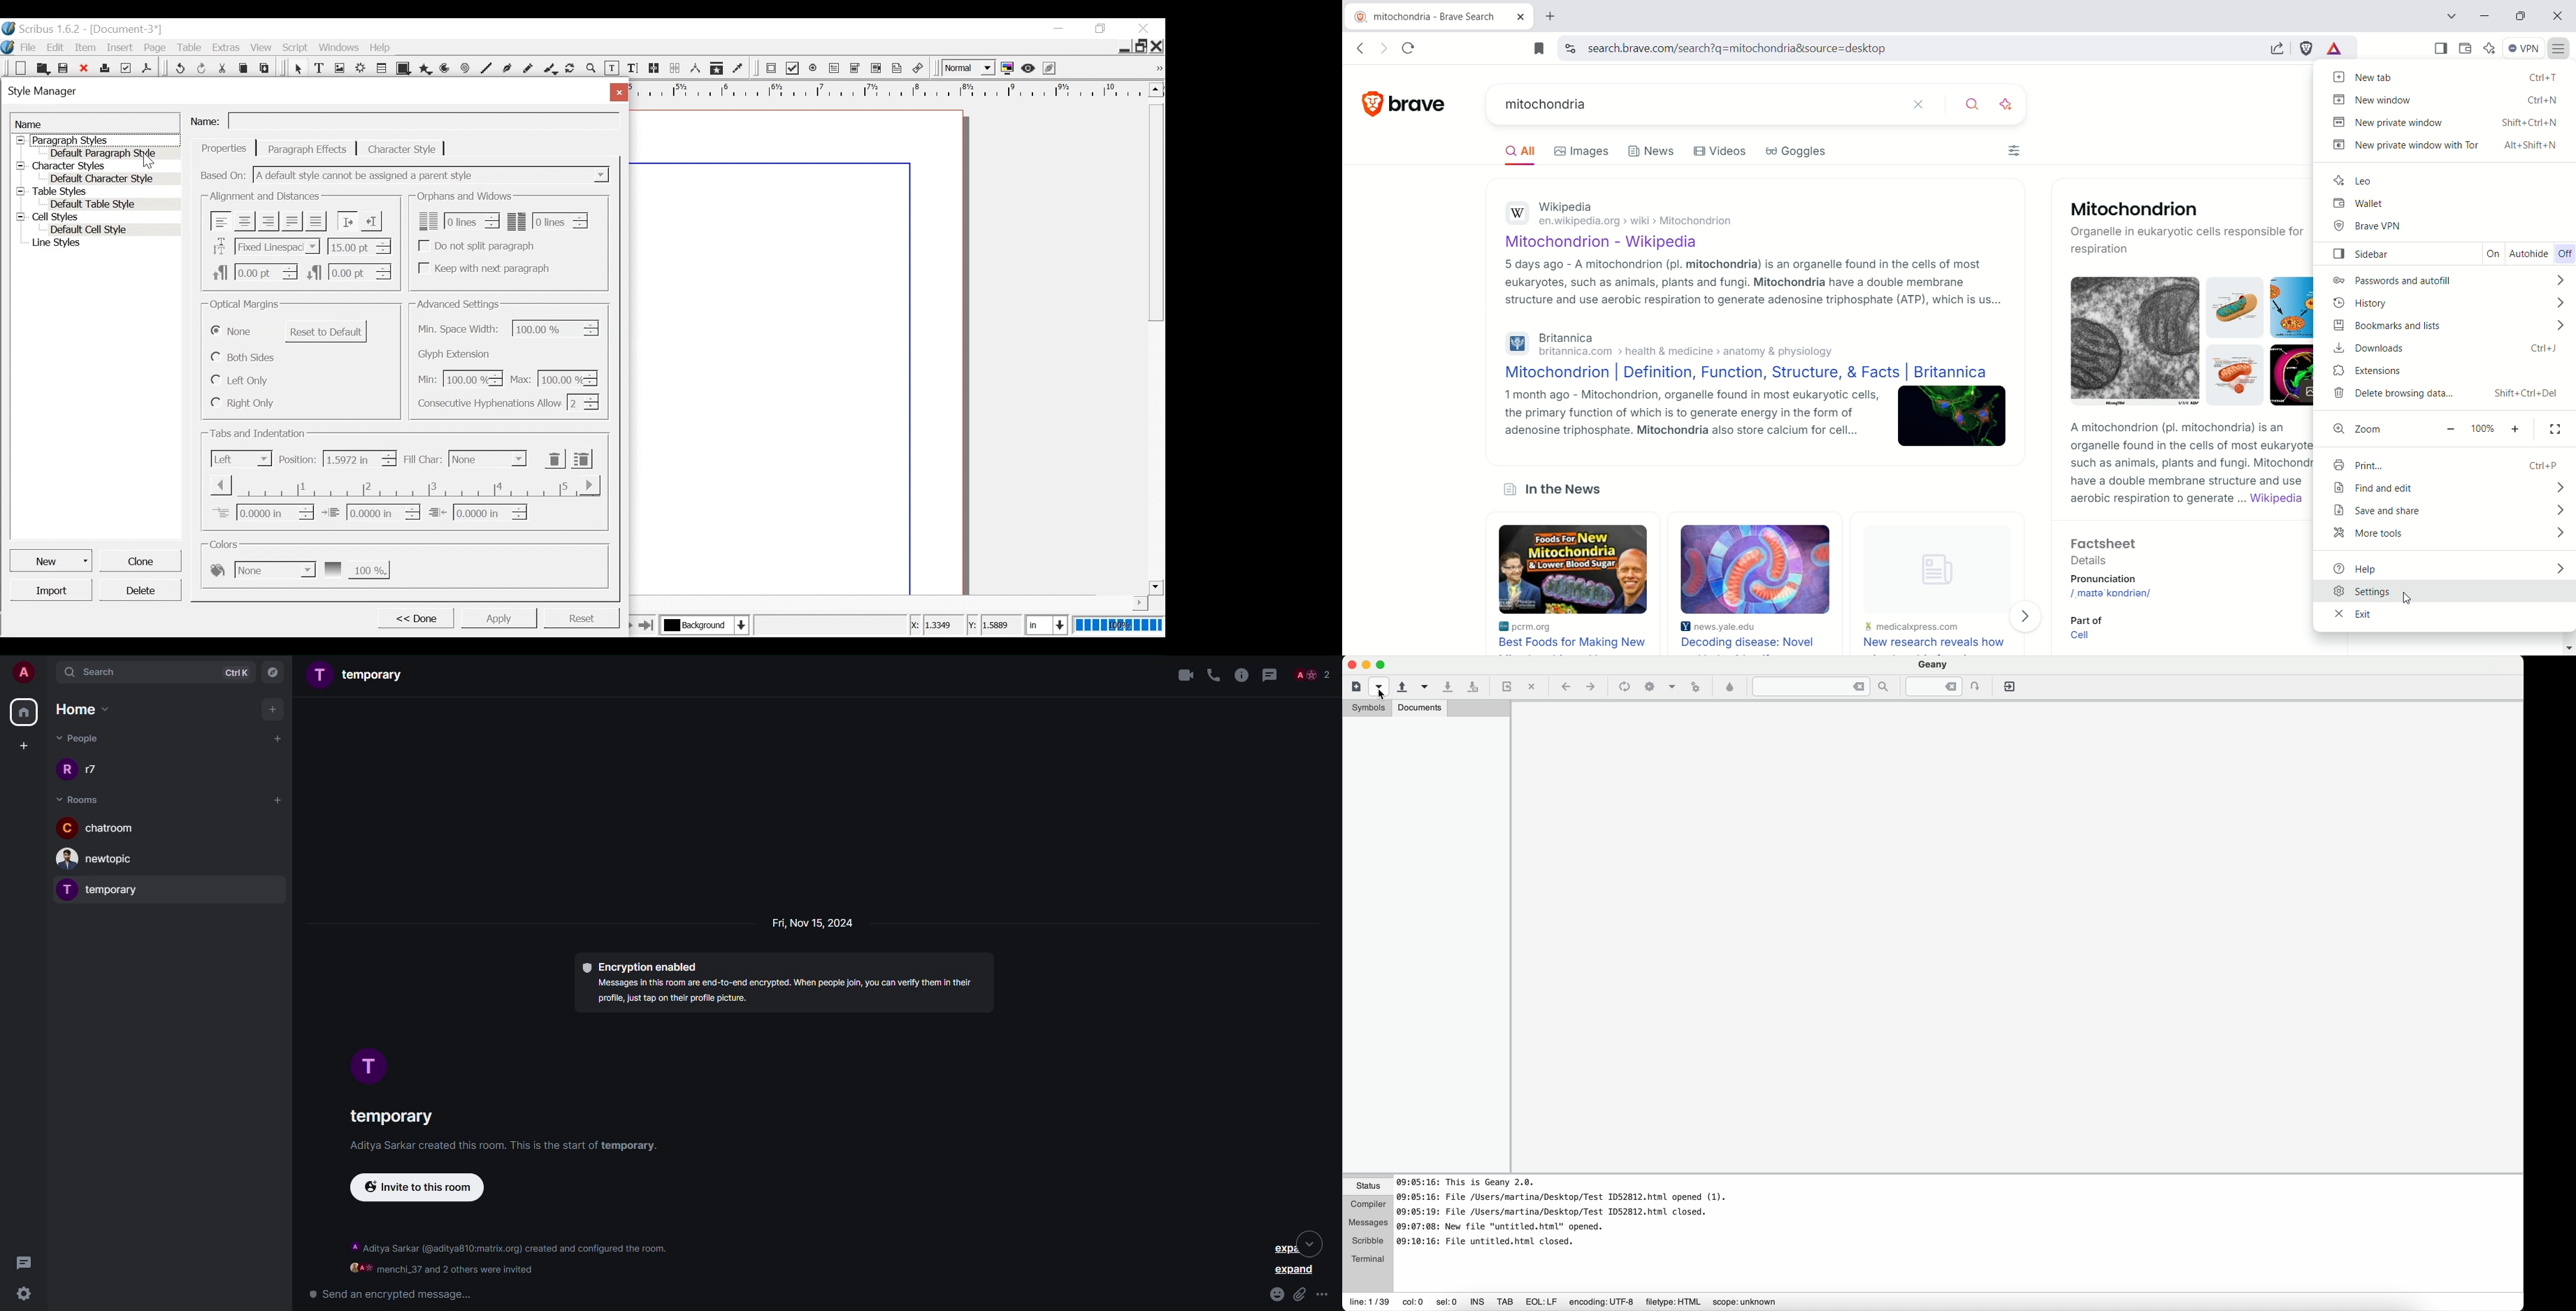 This screenshot has height=1316, width=2576. Describe the element at coordinates (86, 48) in the screenshot. I see `Item` at that location.